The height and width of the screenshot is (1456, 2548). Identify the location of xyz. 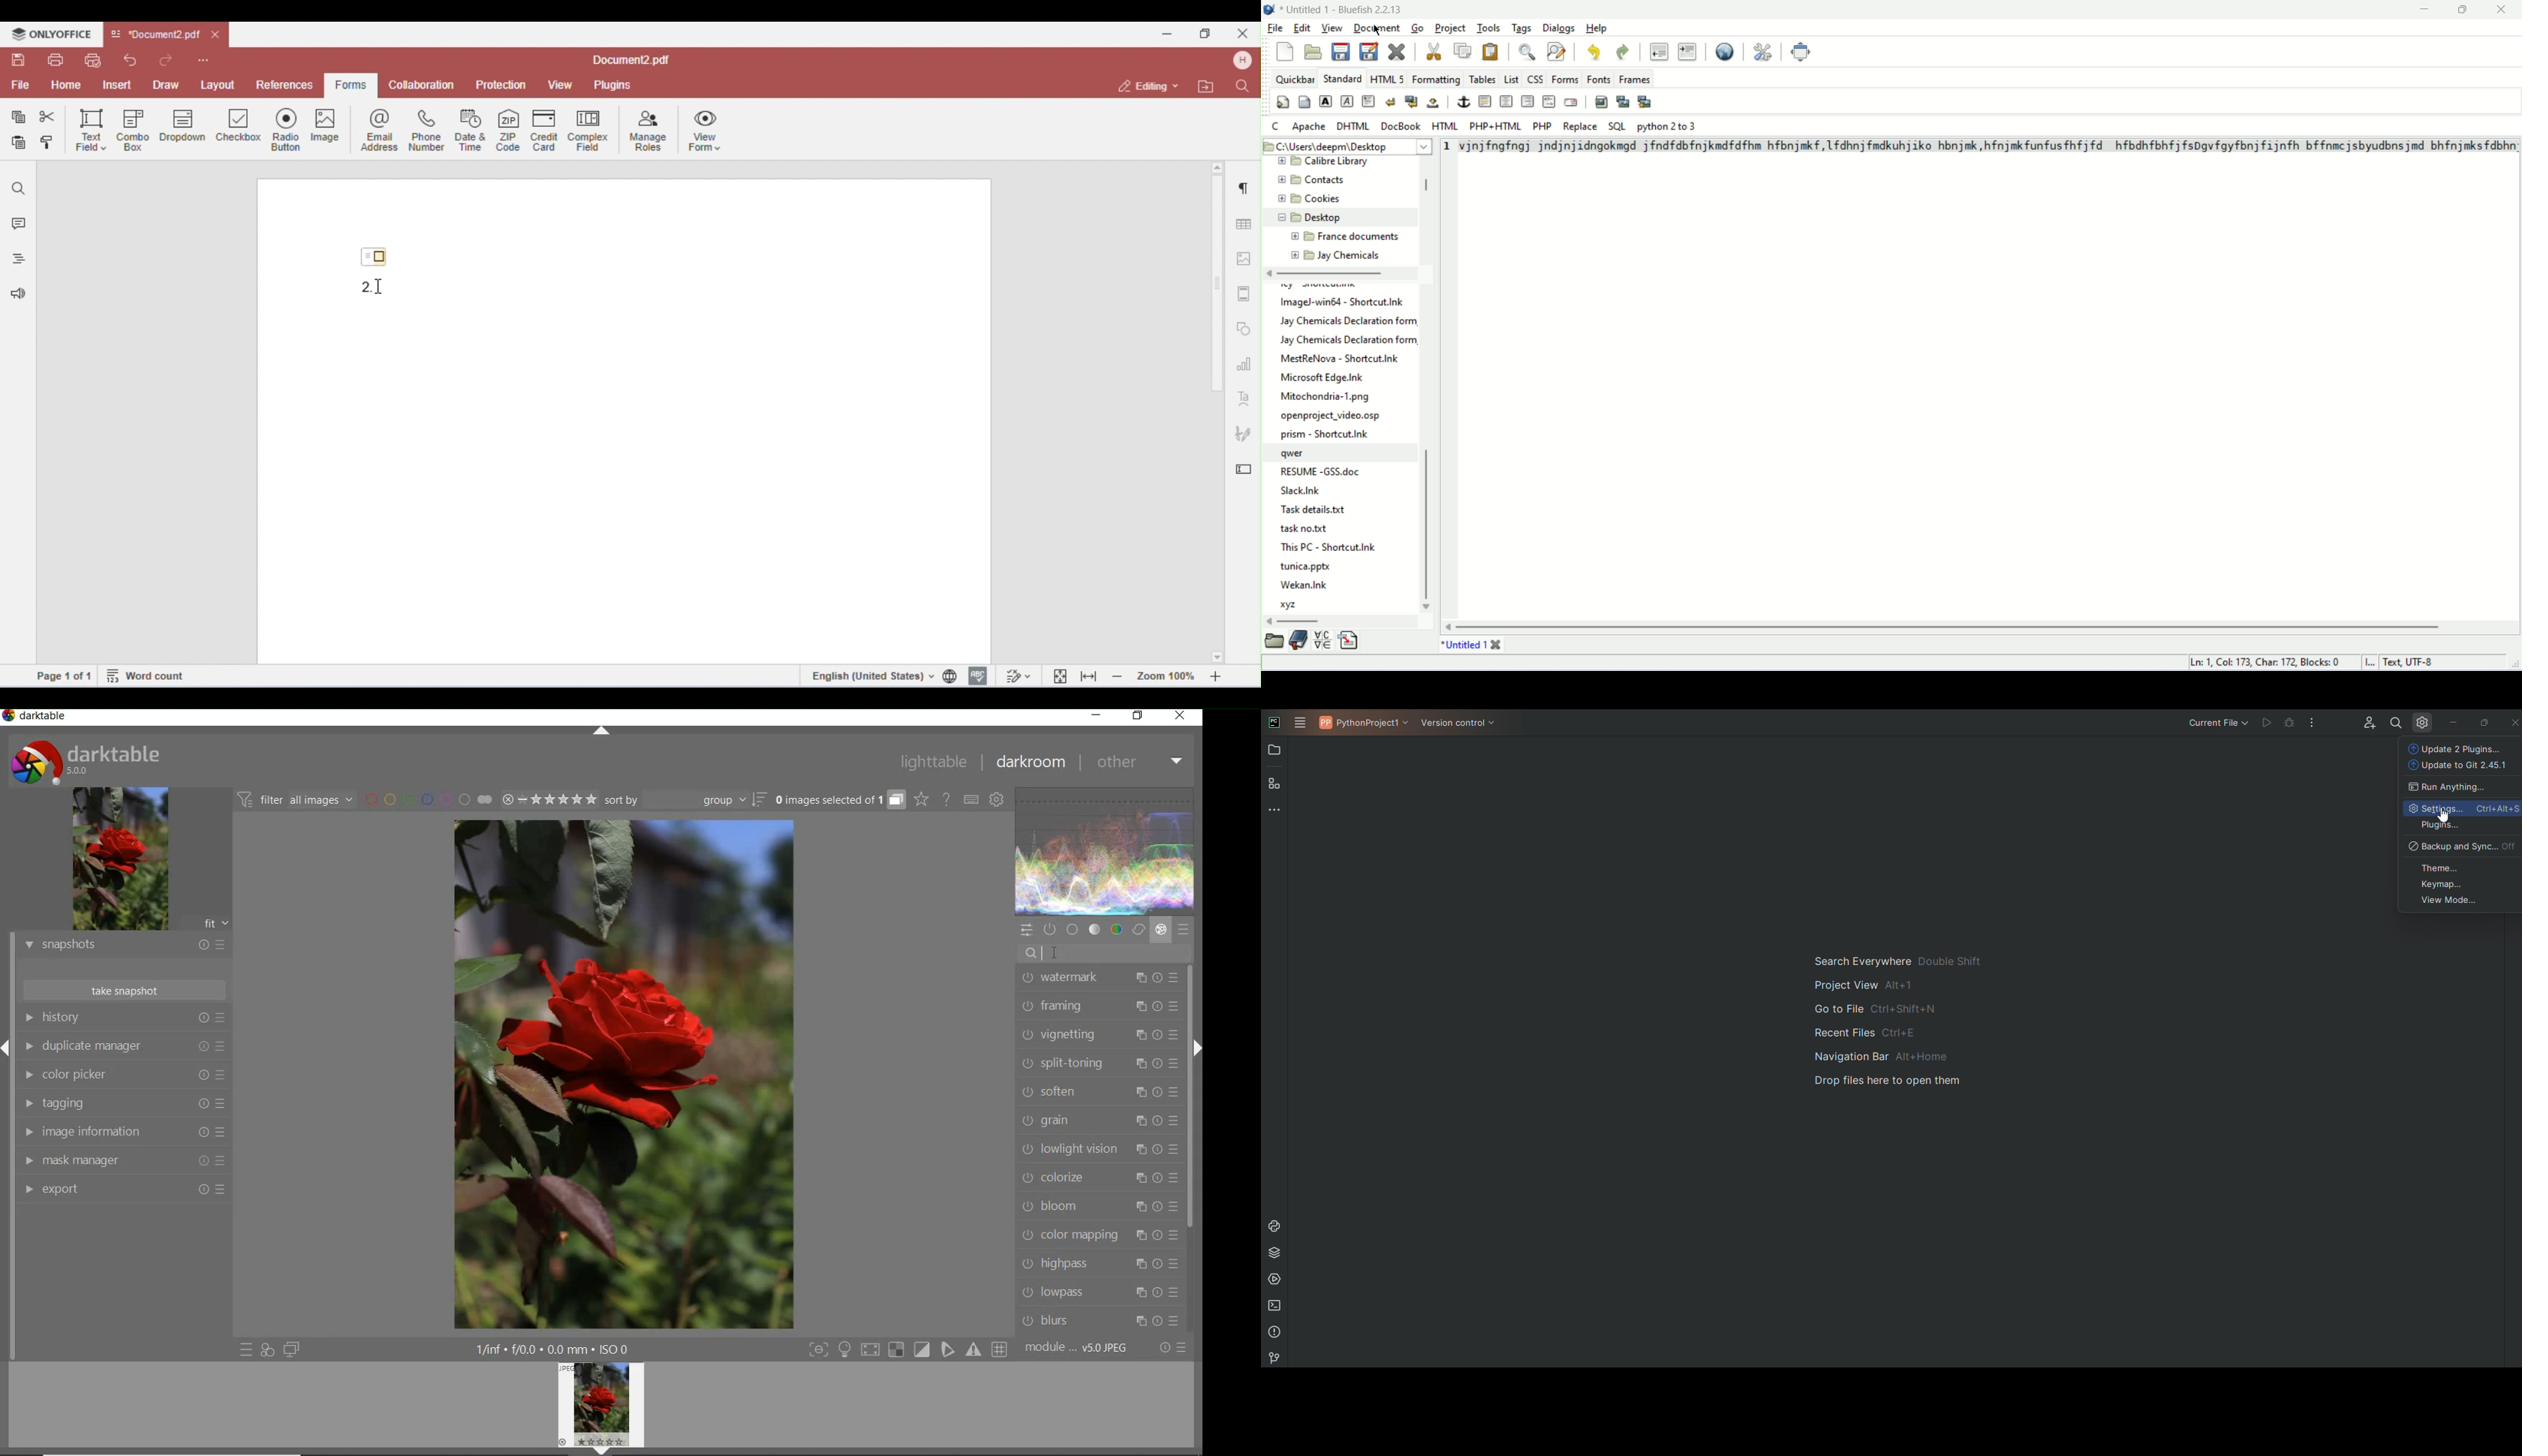
(1292, 605).